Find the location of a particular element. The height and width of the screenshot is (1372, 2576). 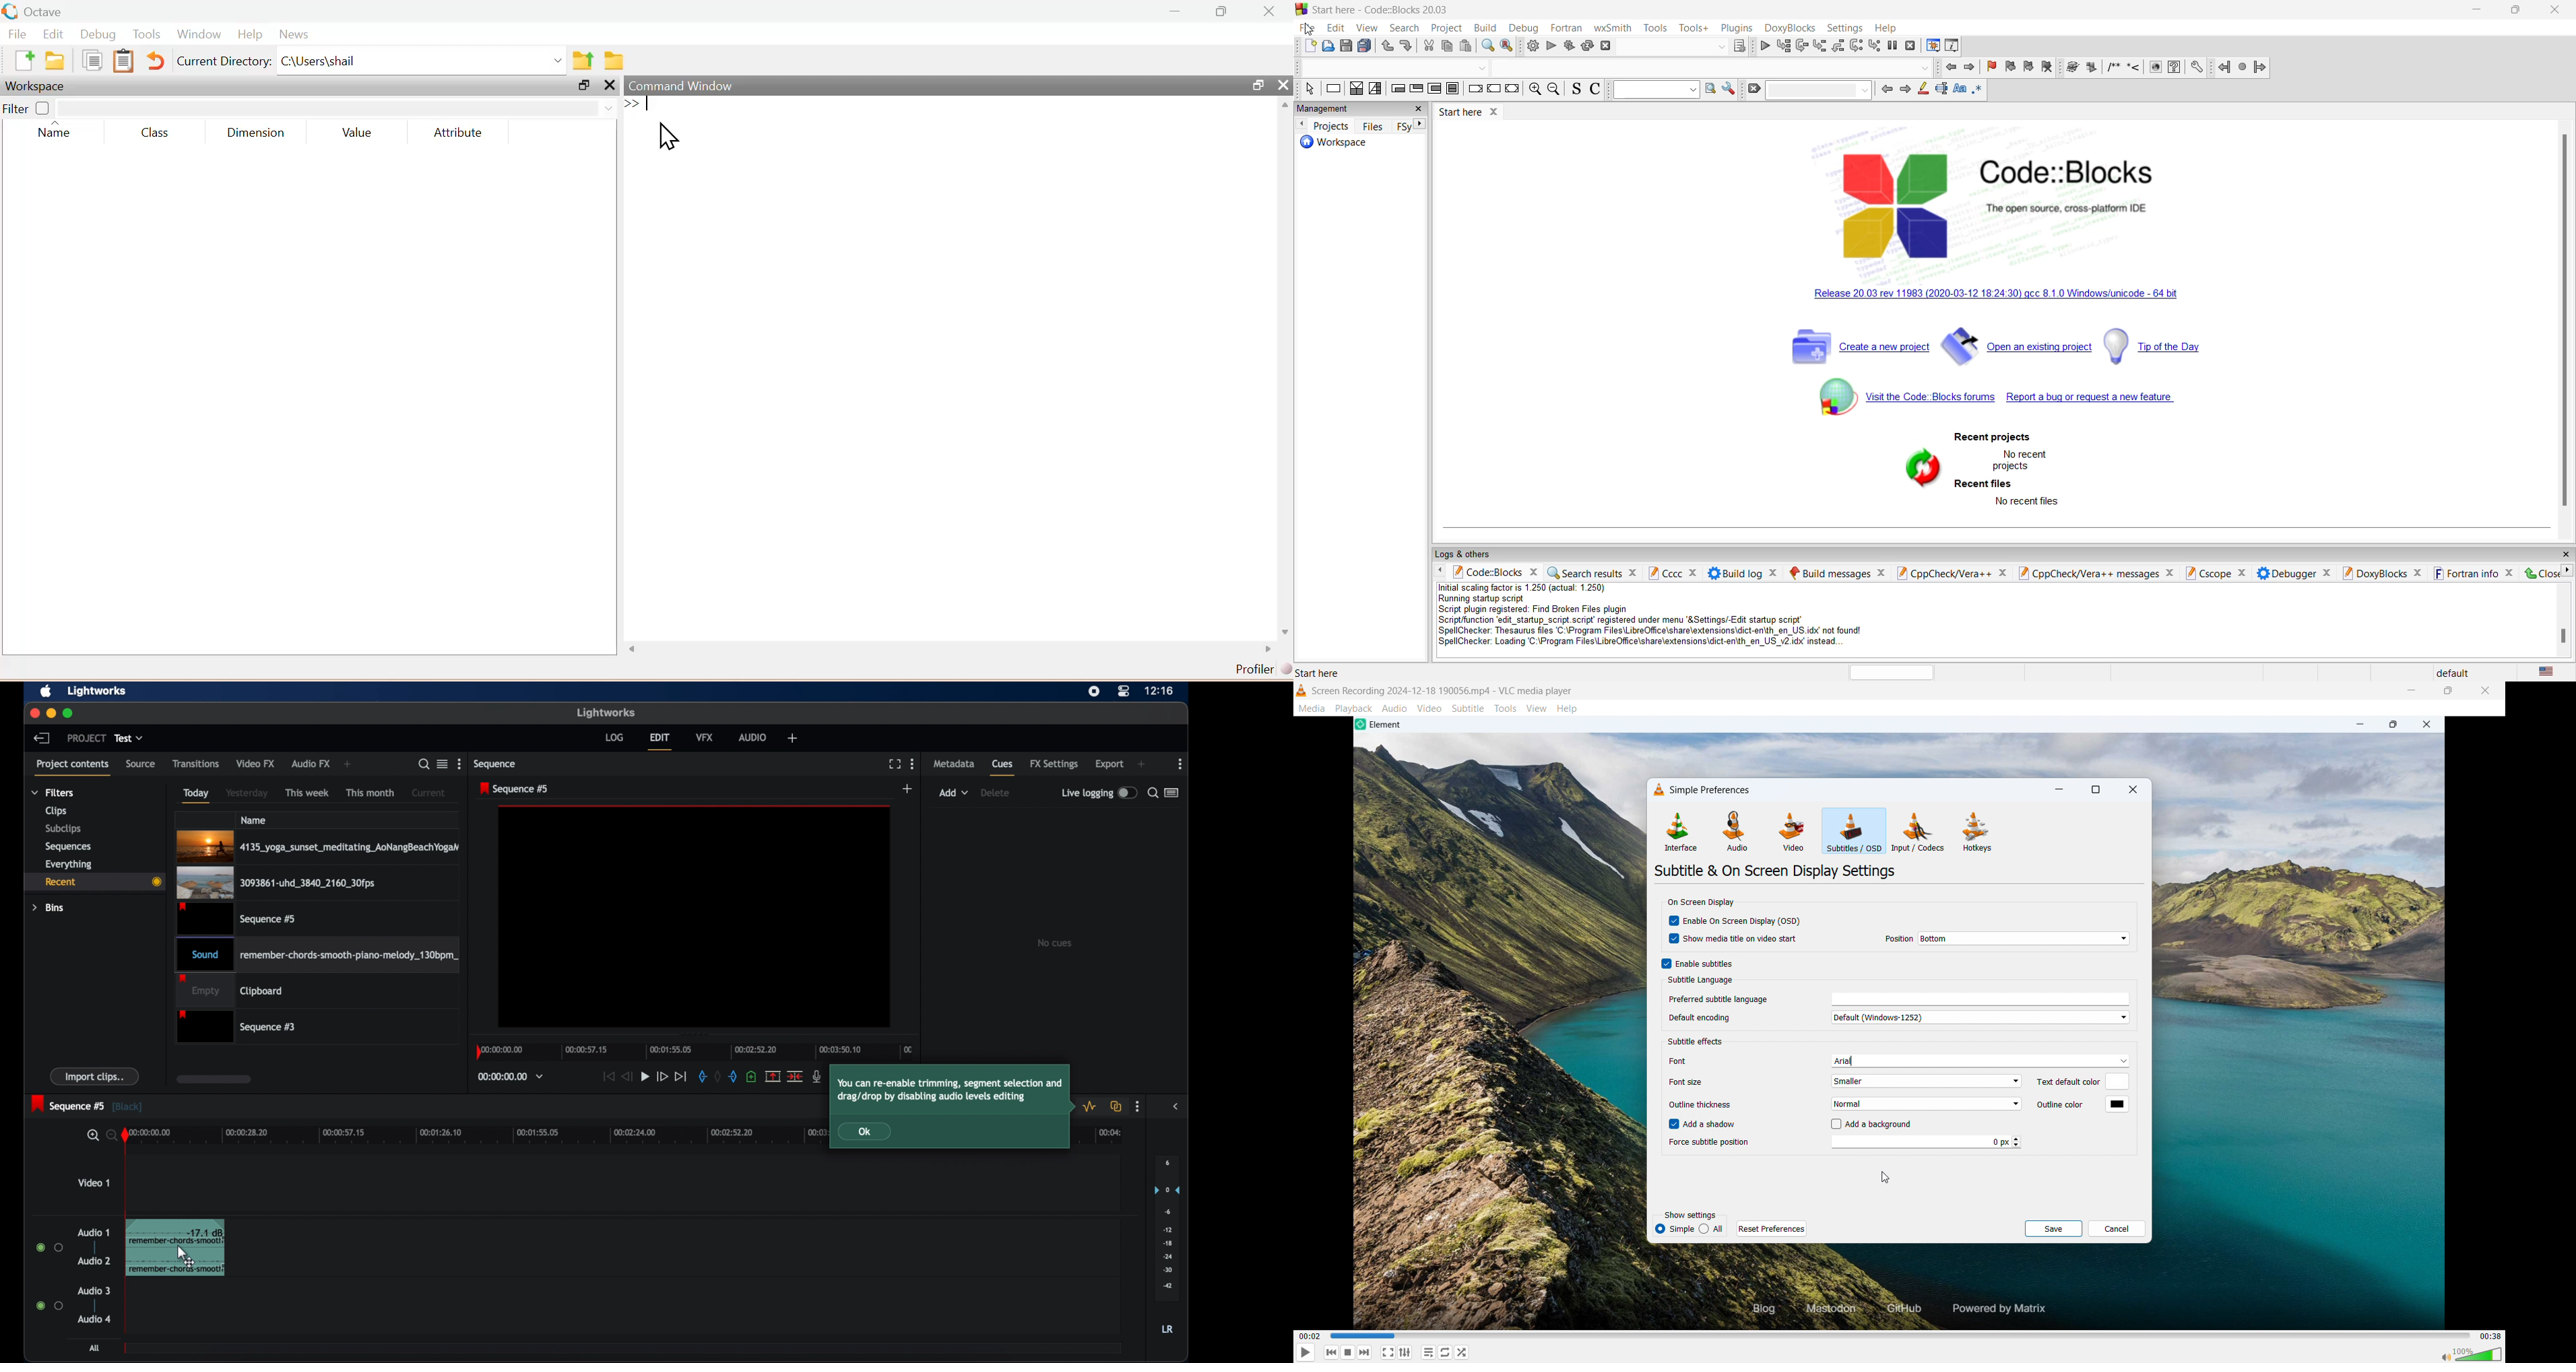

tools + is located at coordinates (1694, 28).